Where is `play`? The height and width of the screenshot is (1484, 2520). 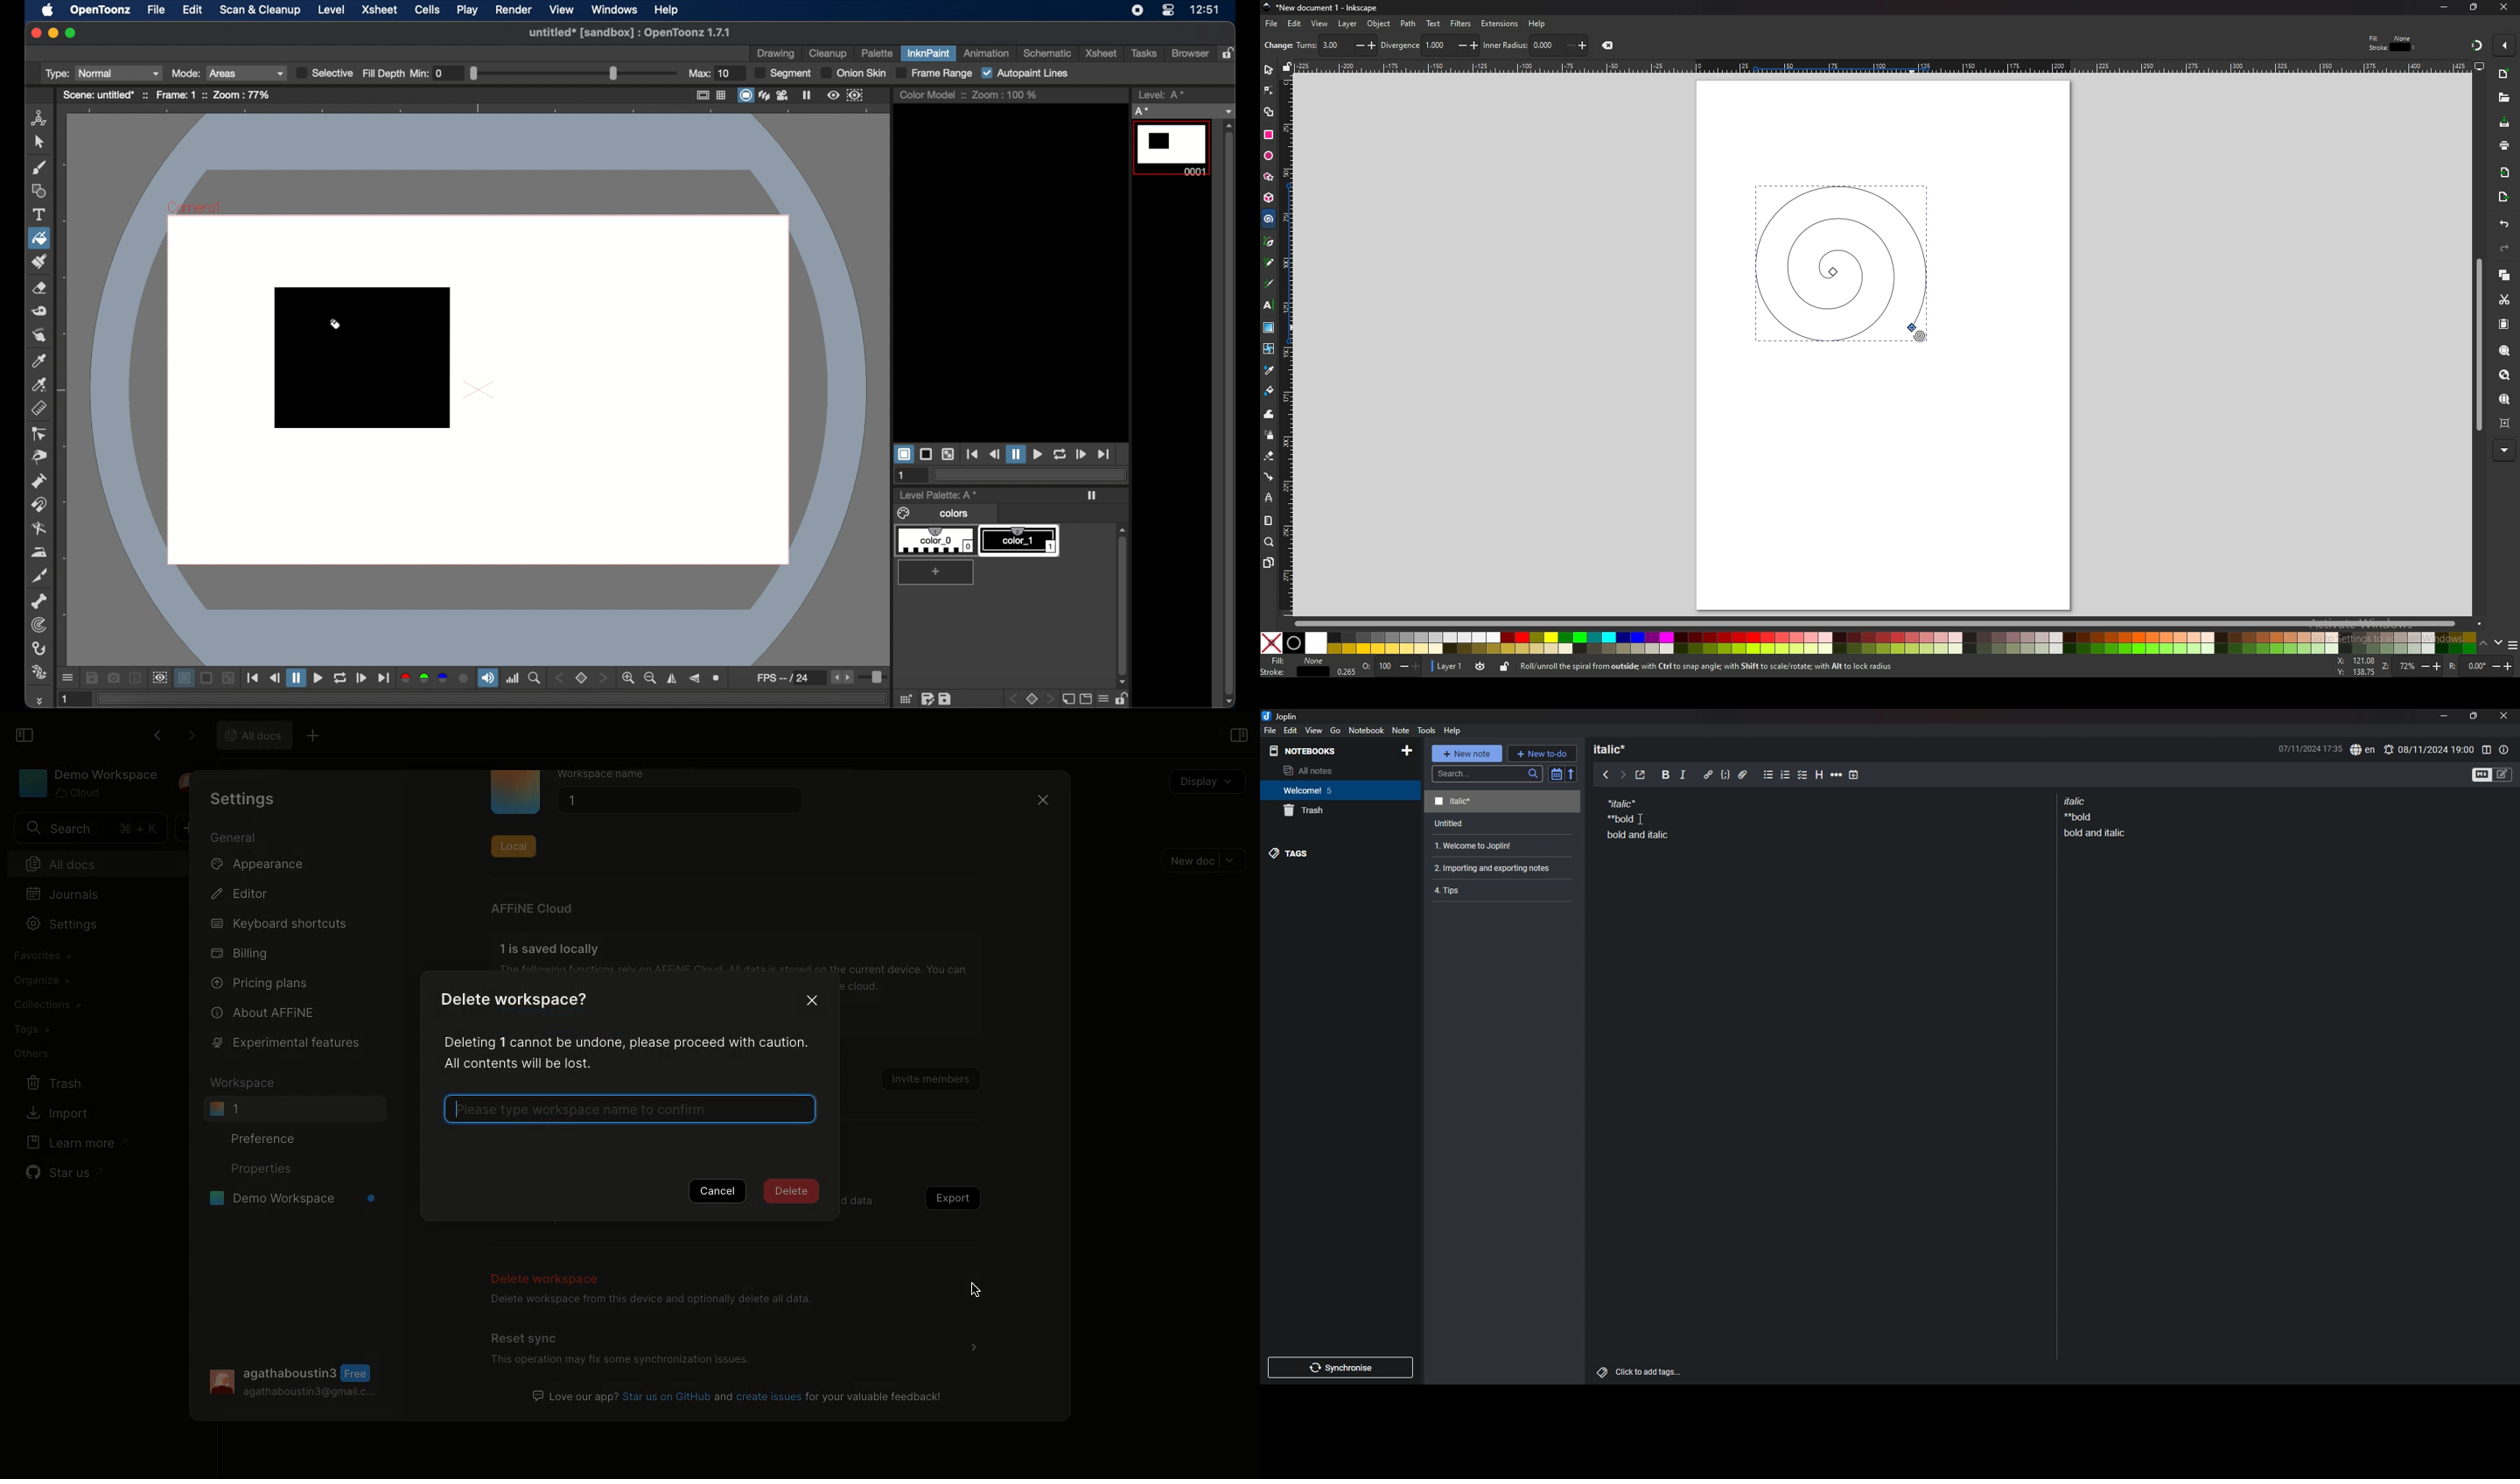 play is located at coordinates (1037, 455).